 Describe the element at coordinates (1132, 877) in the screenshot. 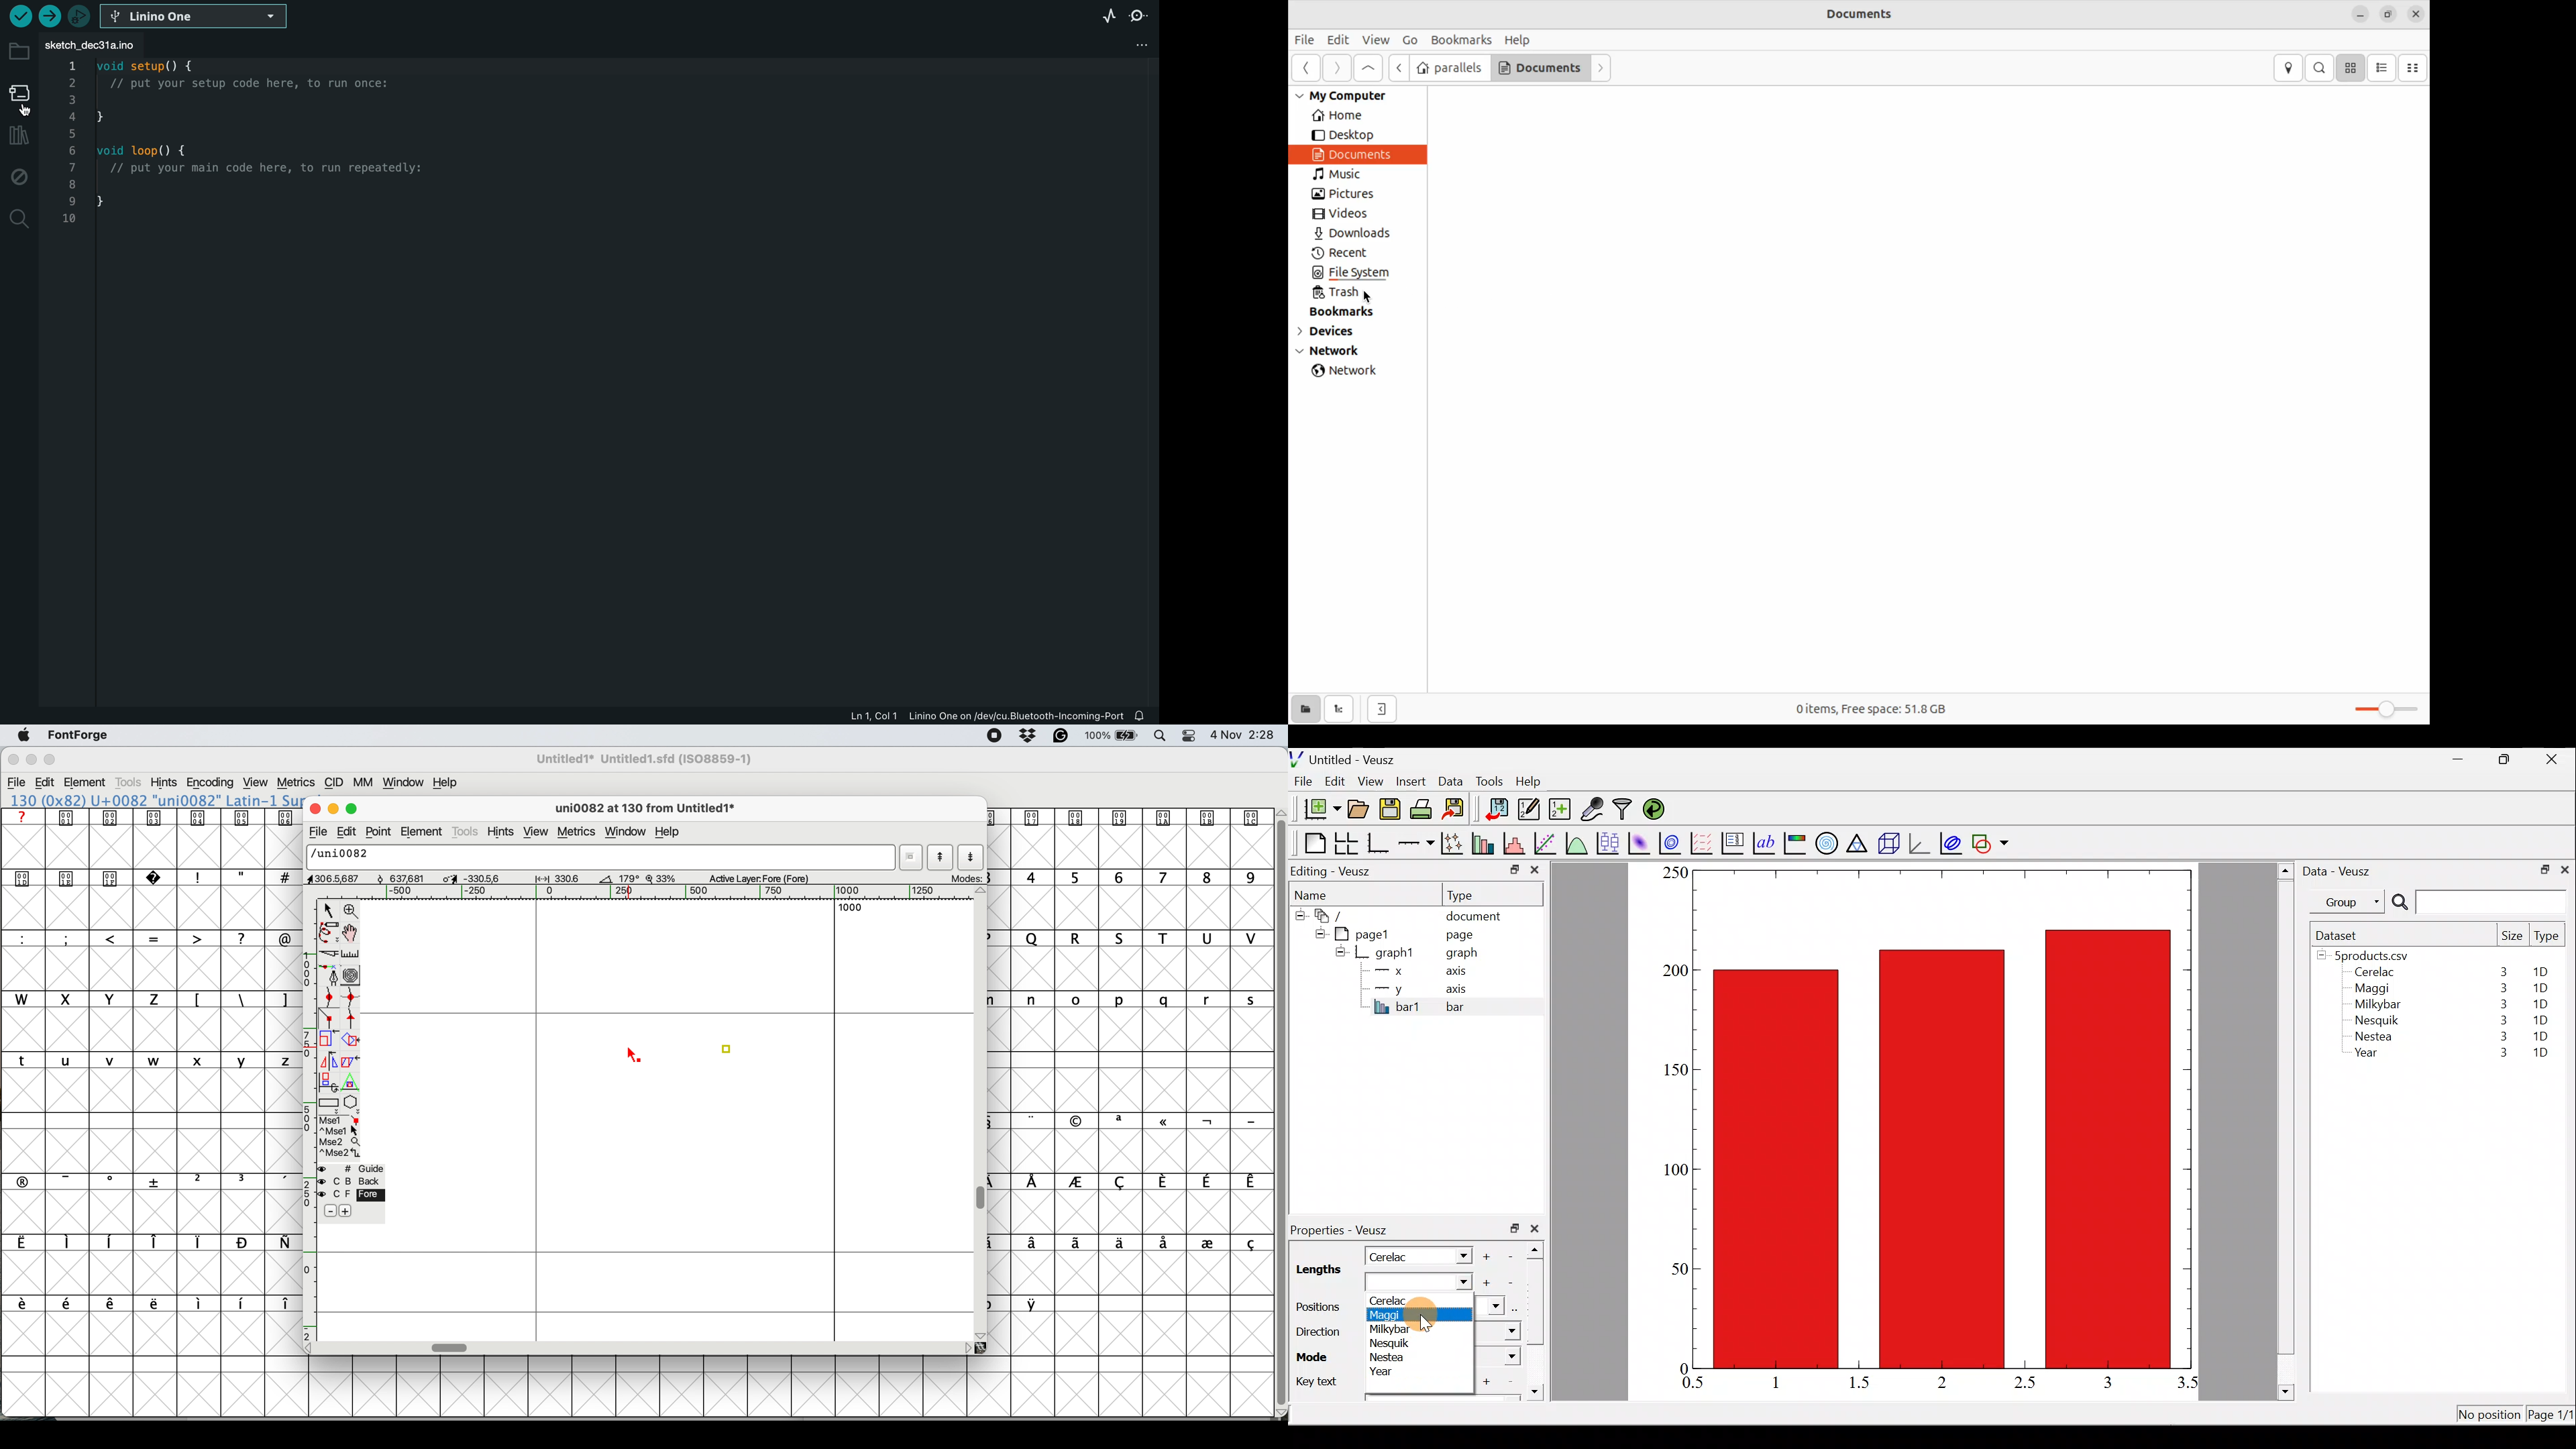

I see `numbers` at that location.